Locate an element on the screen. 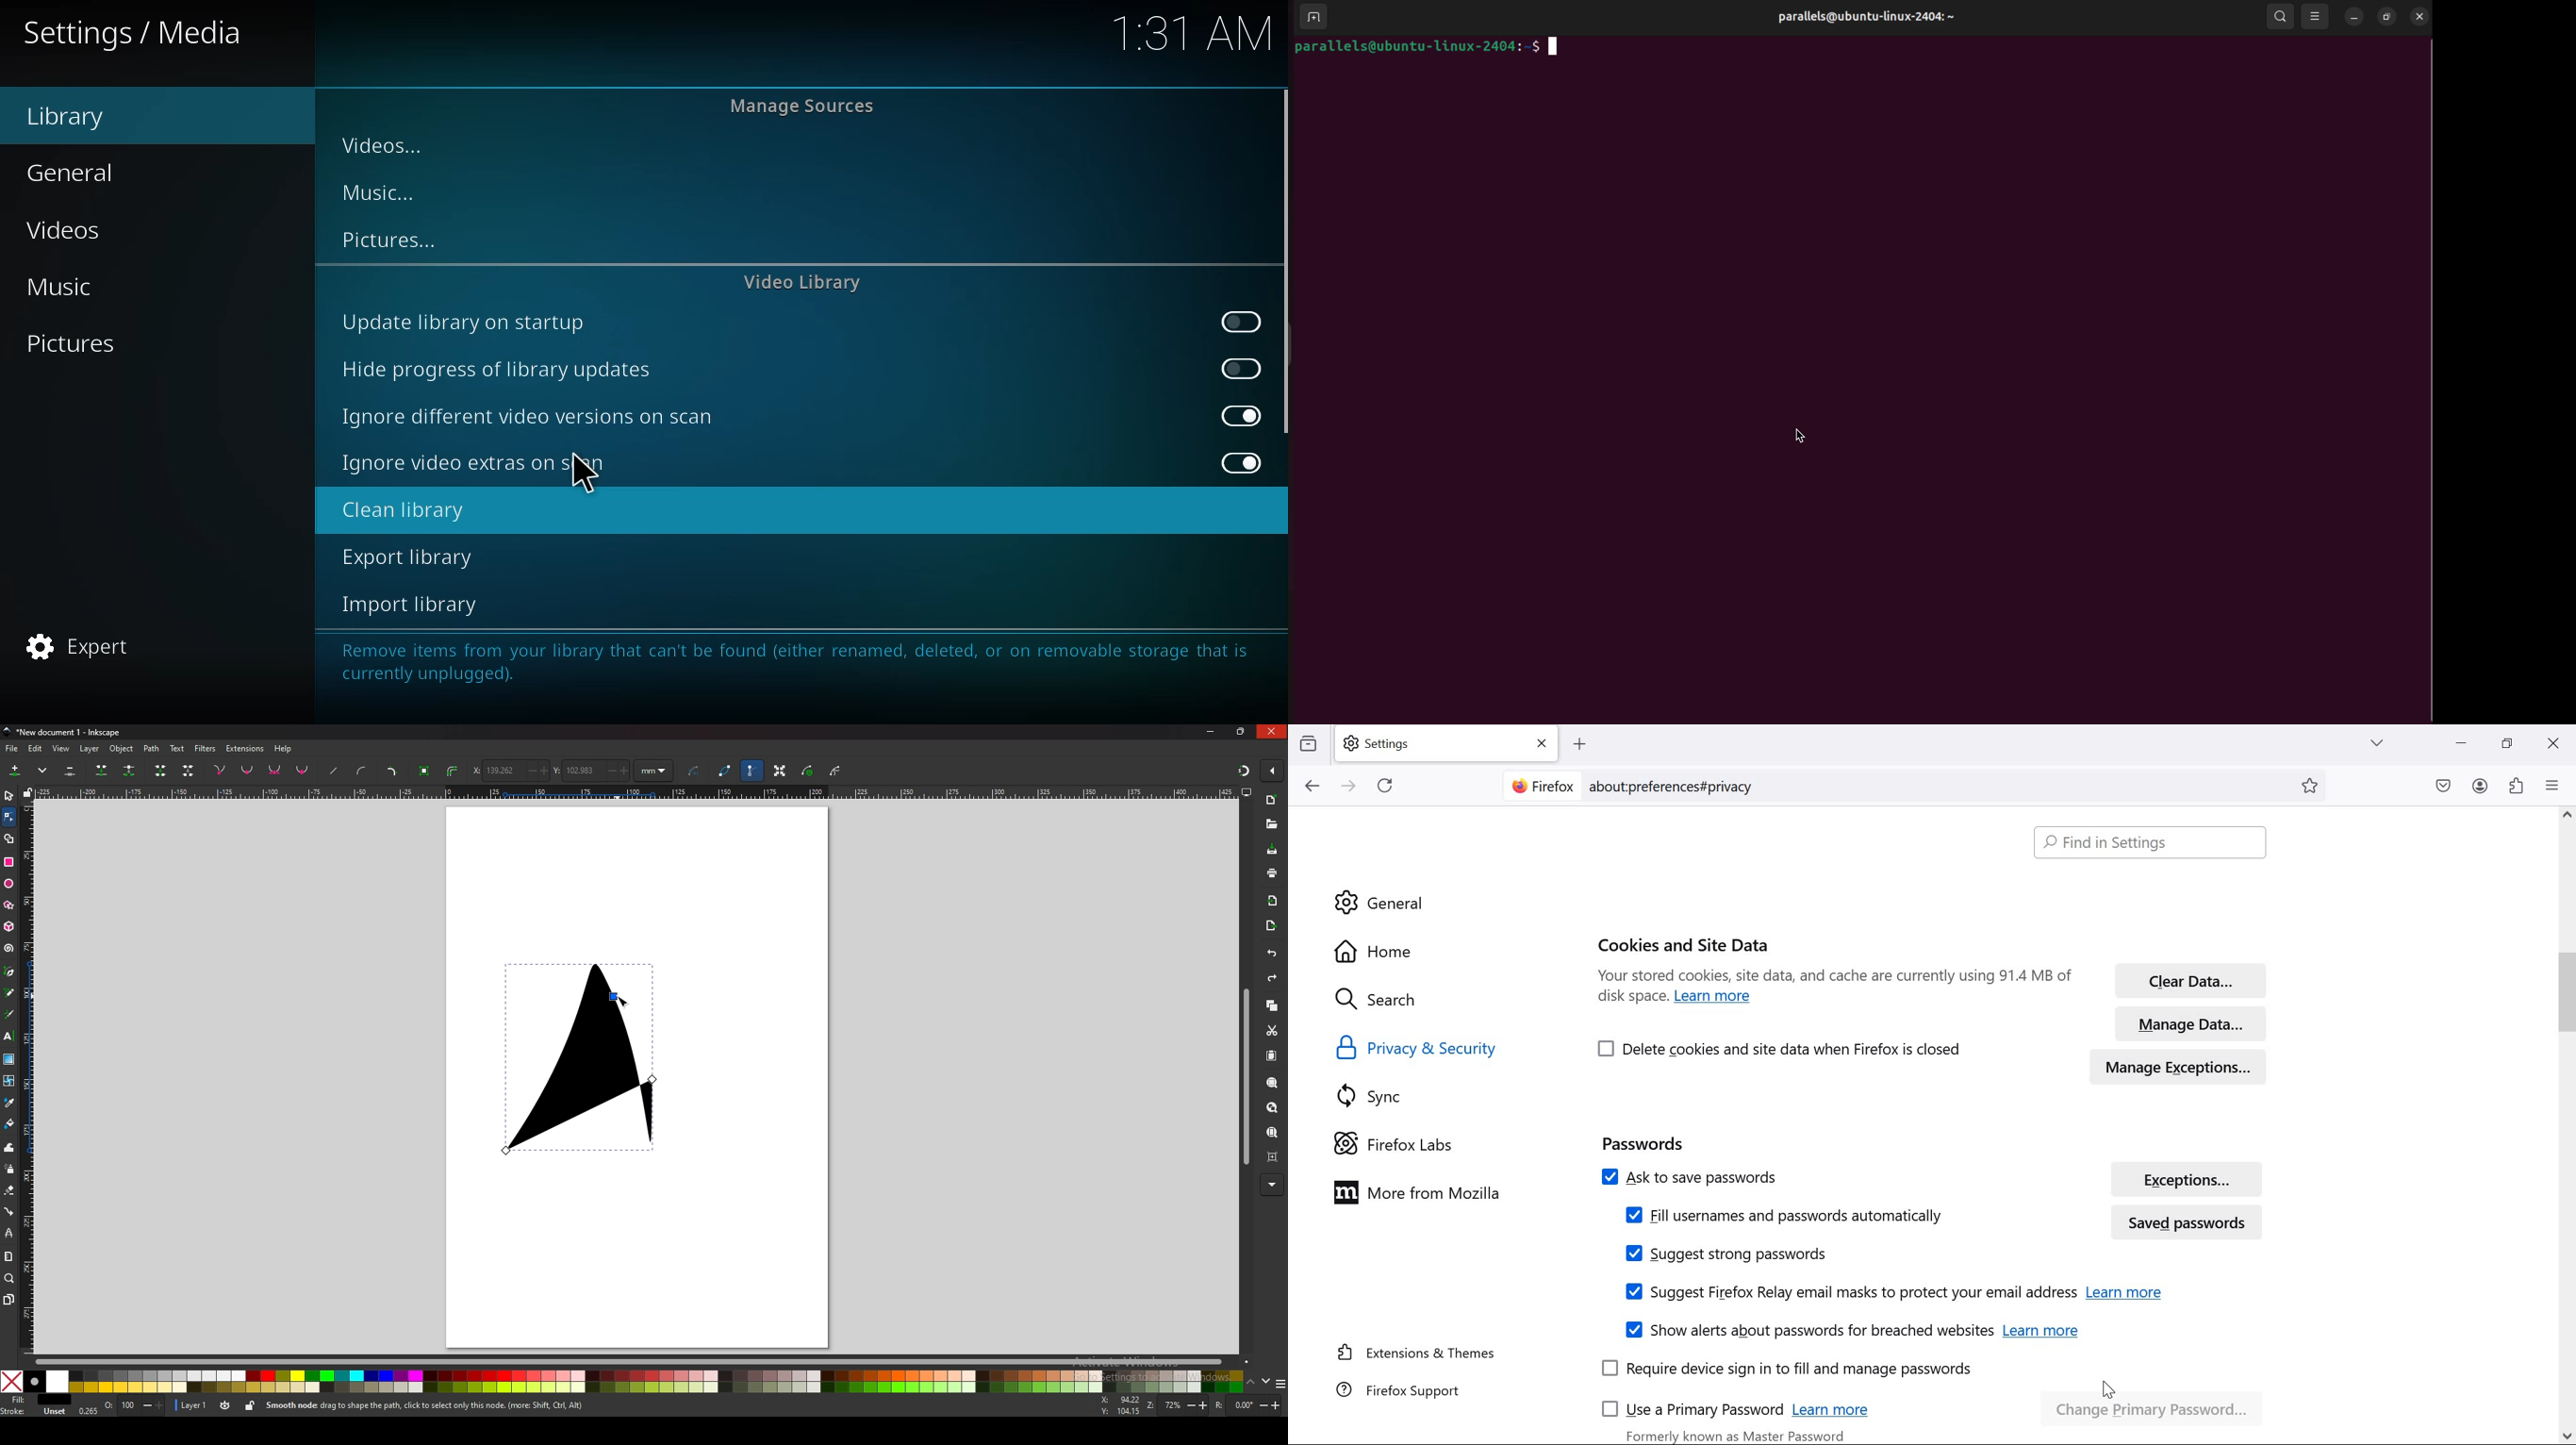 The image size is (2576, 1456). show transformation handle is located at coordinates (781, 771).